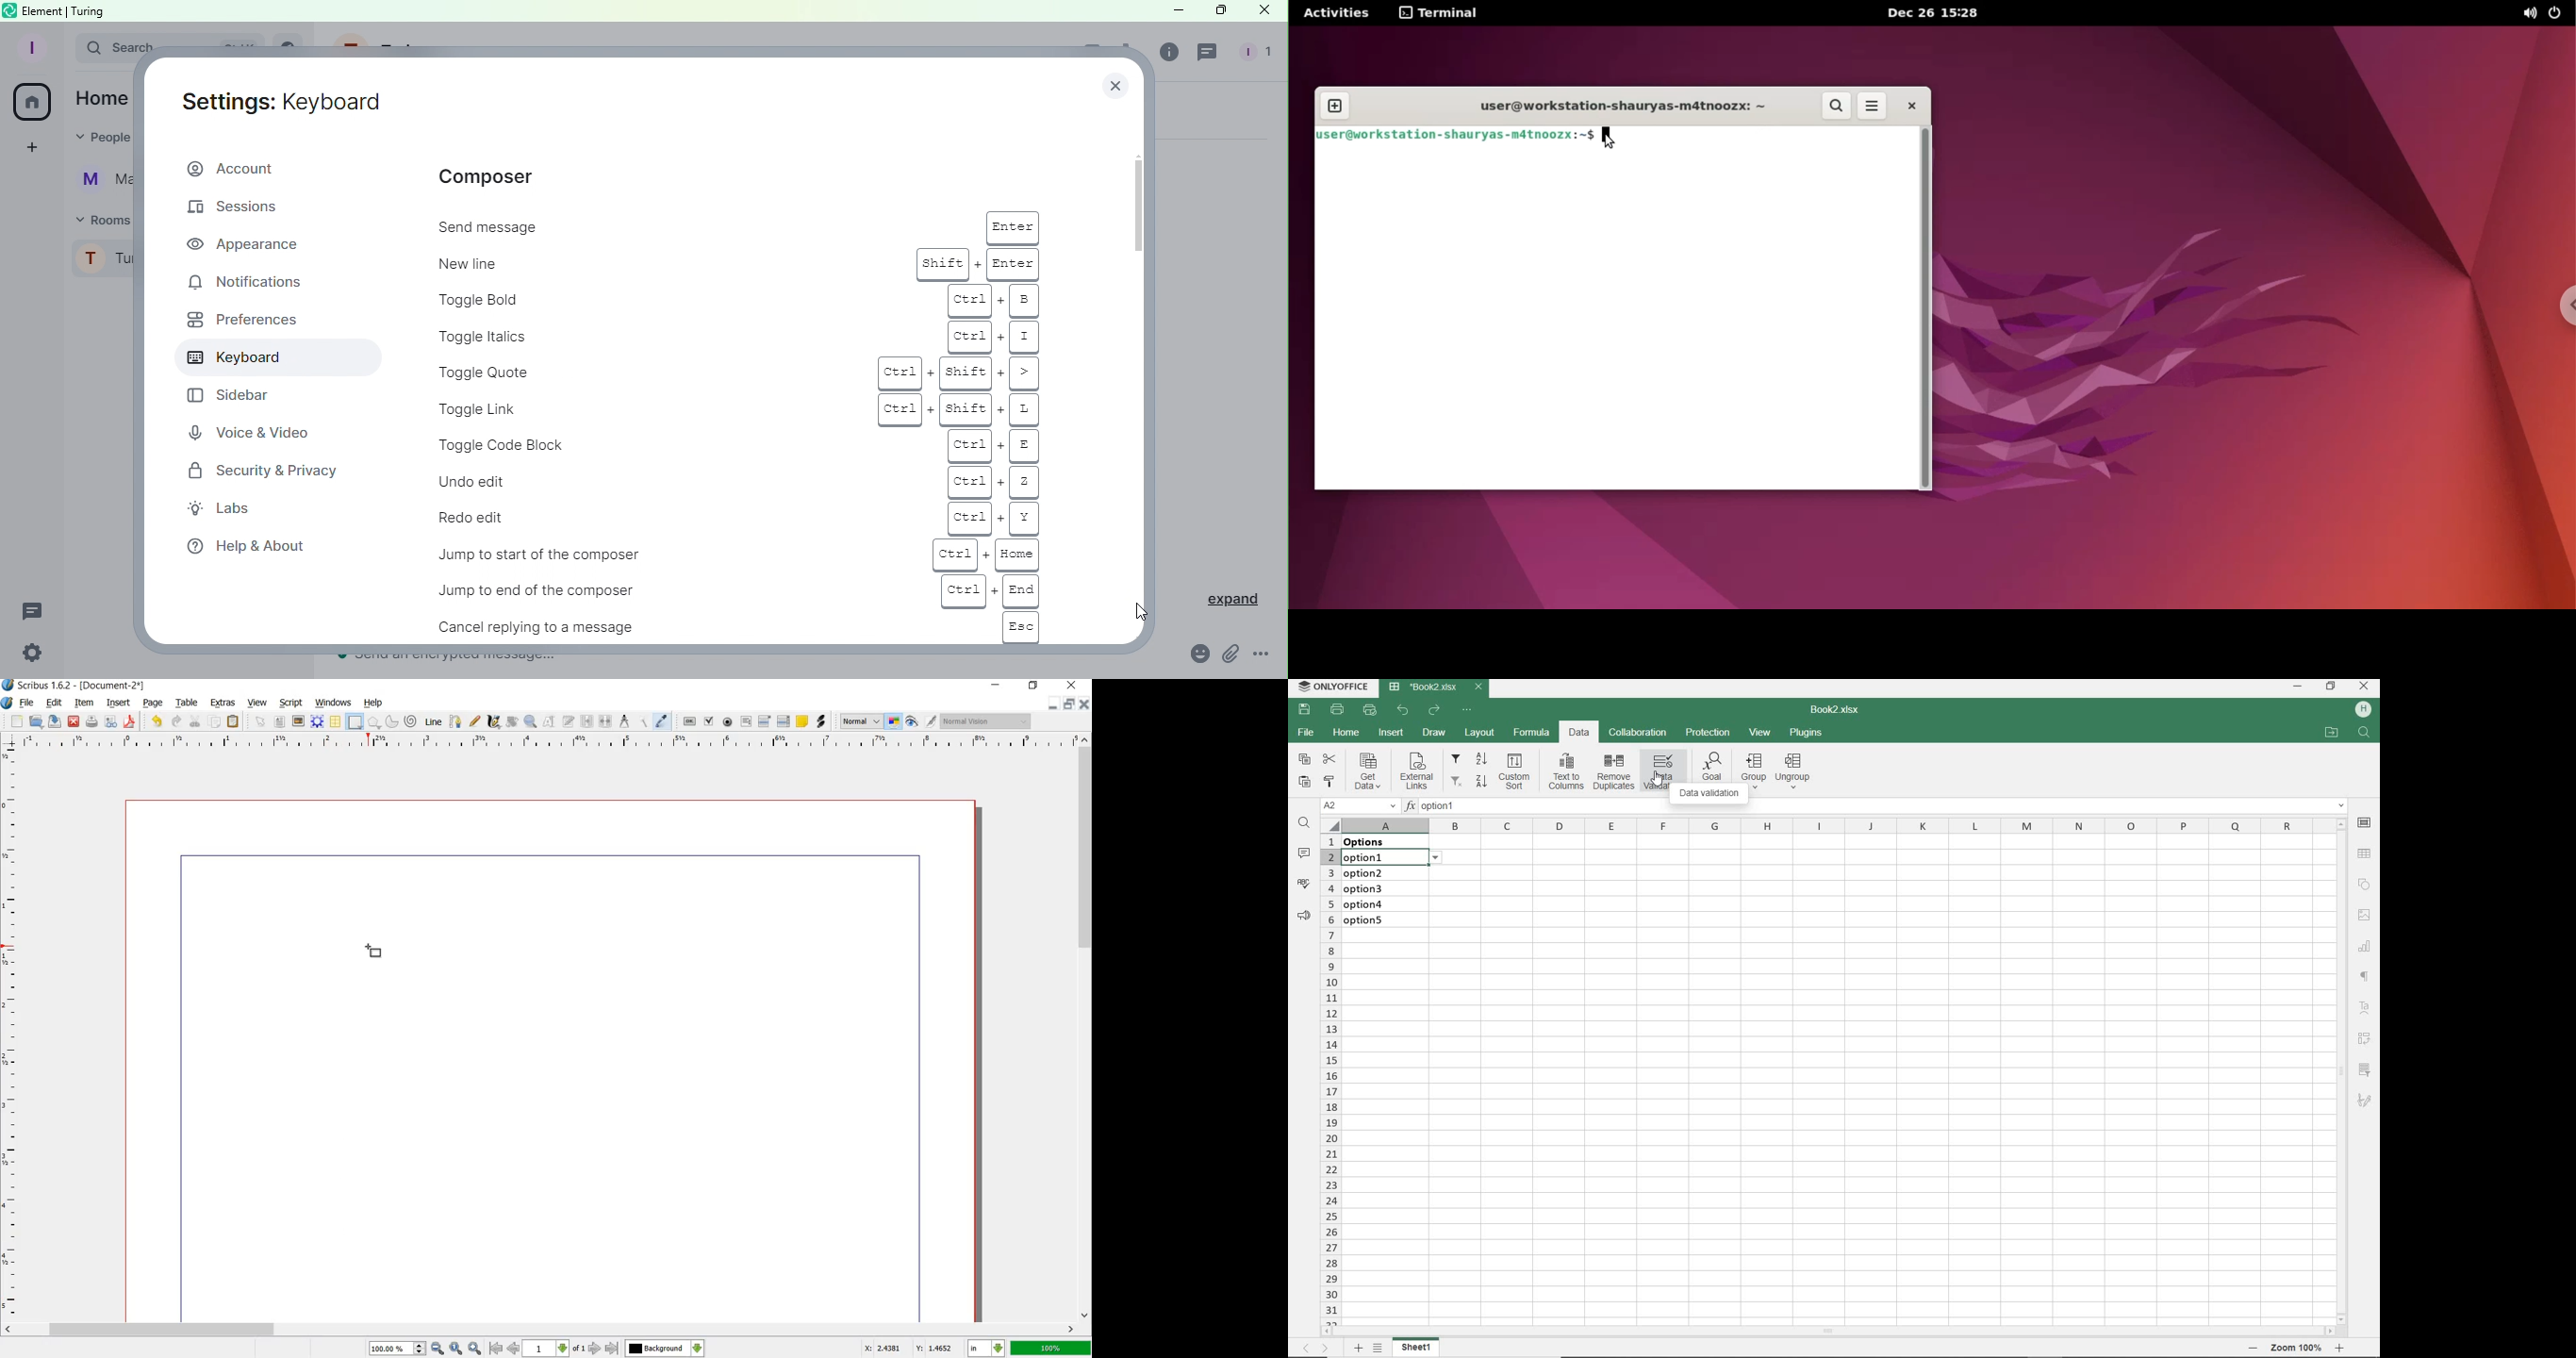 This screenshot has width=2576, height=1372. Describe the element at coordinates (2342, 1071) in the screenshot. I see `SCROLLBAR` at that location.